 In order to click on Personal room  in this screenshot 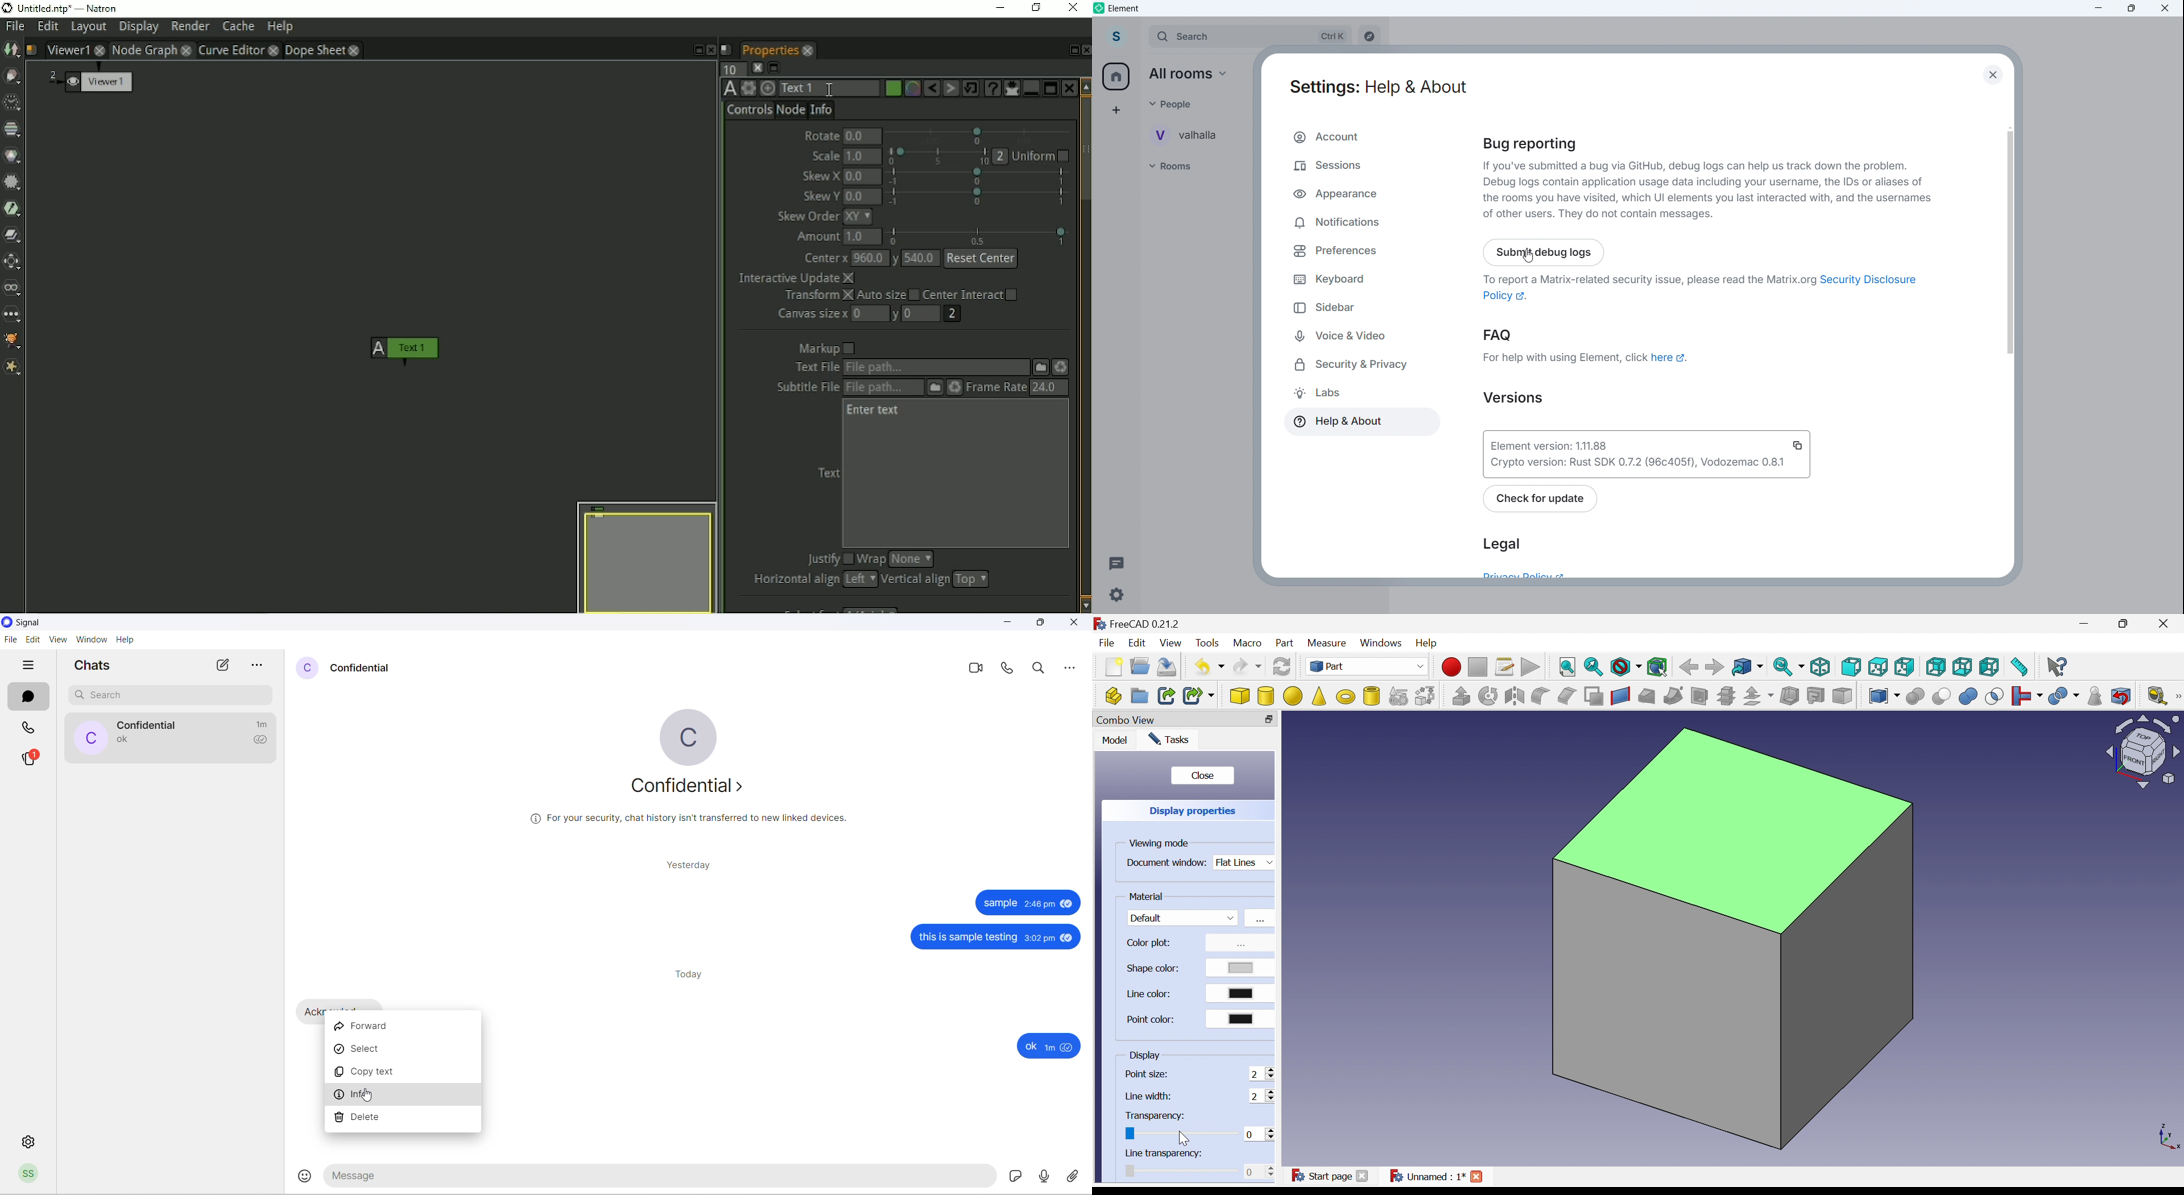, I will do `click(1191, 135)`.